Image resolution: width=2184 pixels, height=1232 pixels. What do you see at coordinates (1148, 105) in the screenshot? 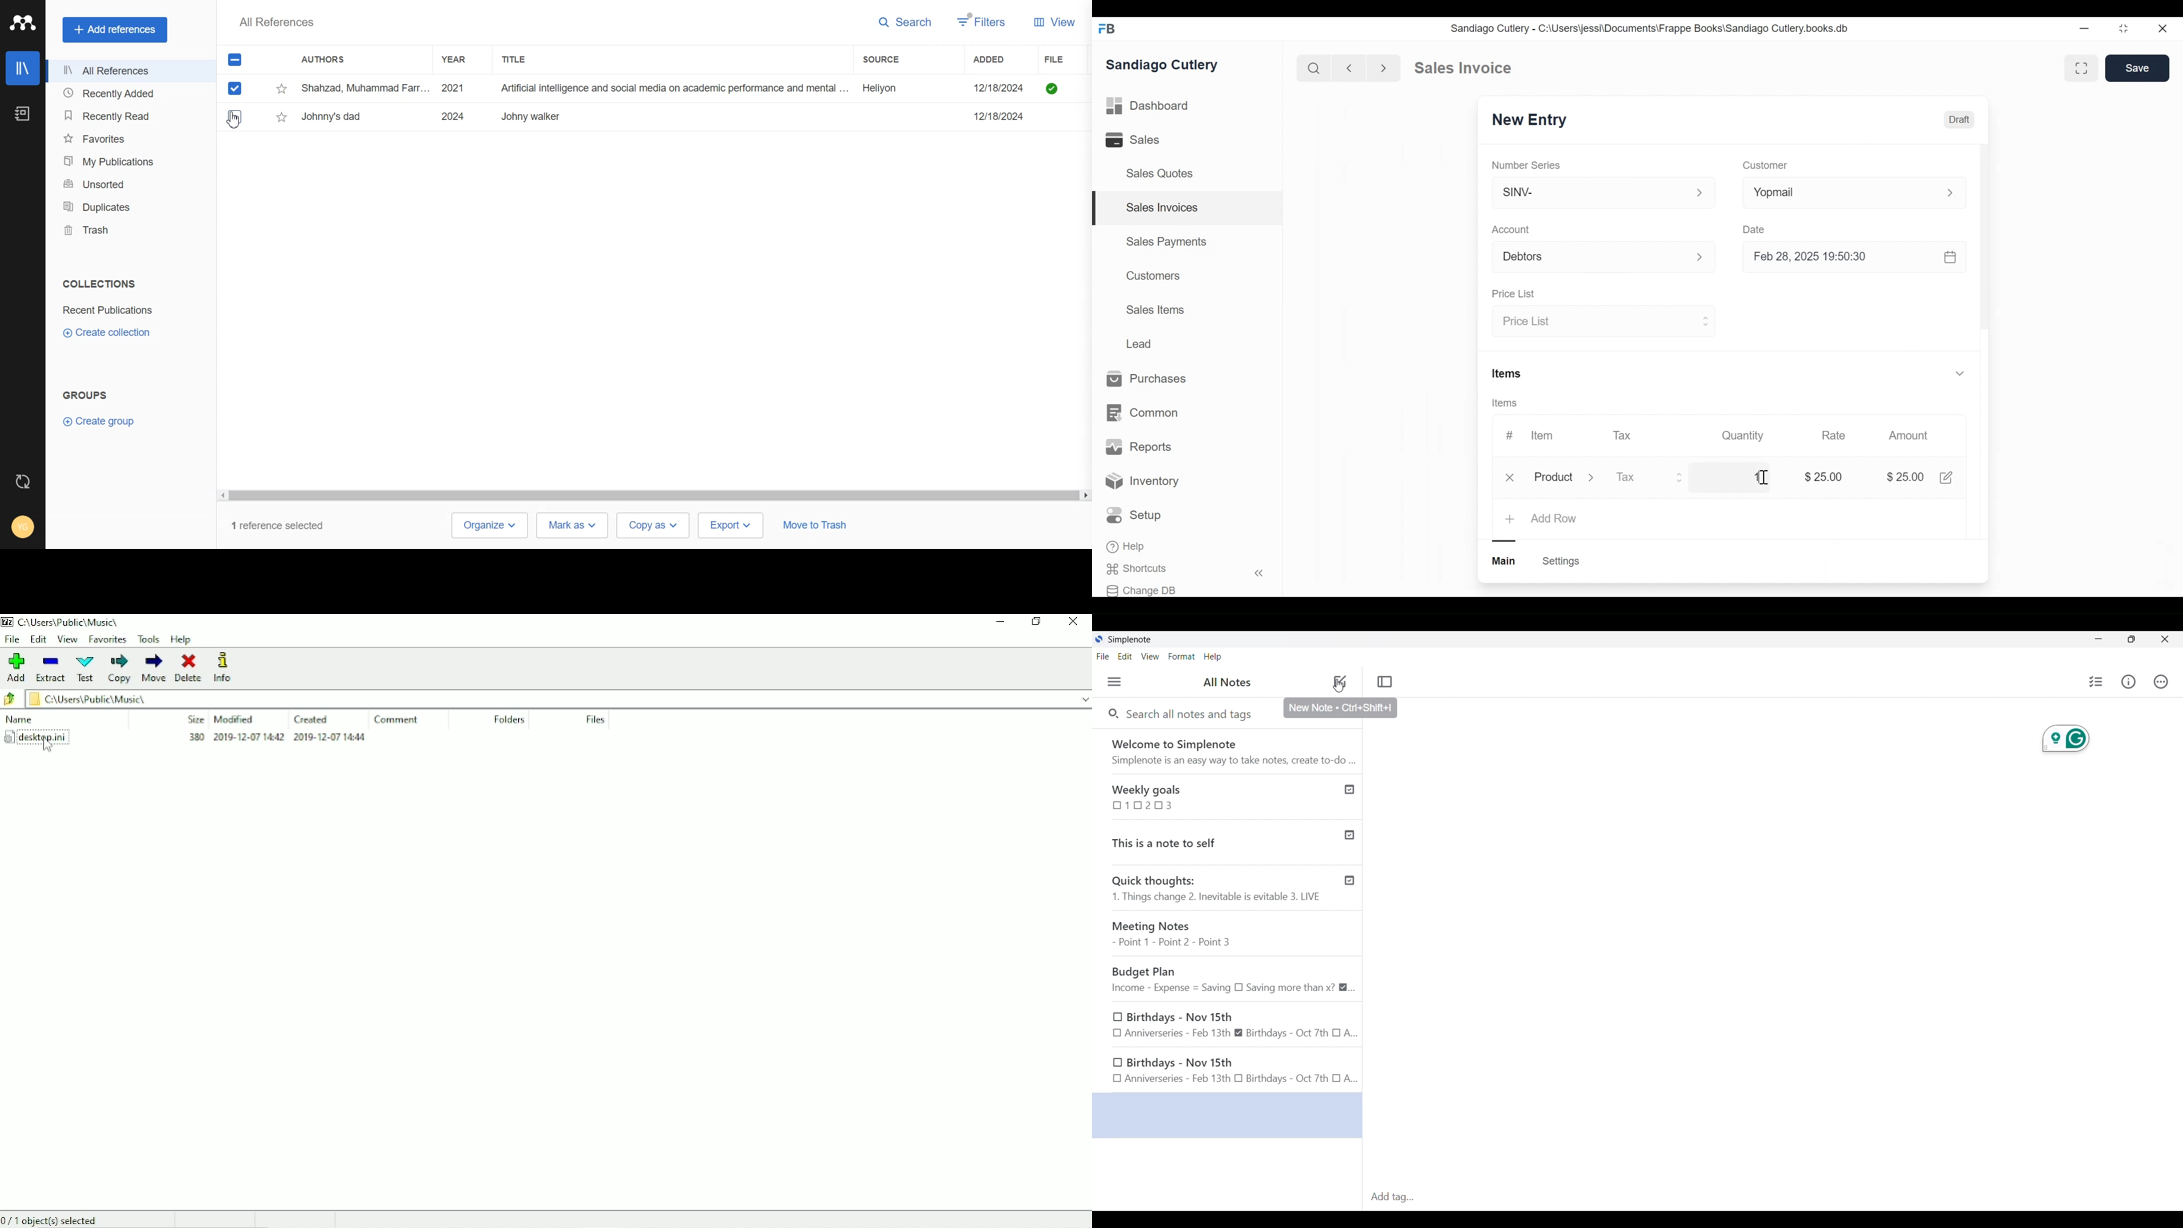
I see `Dashboard` at bounding box center [1148, 105].